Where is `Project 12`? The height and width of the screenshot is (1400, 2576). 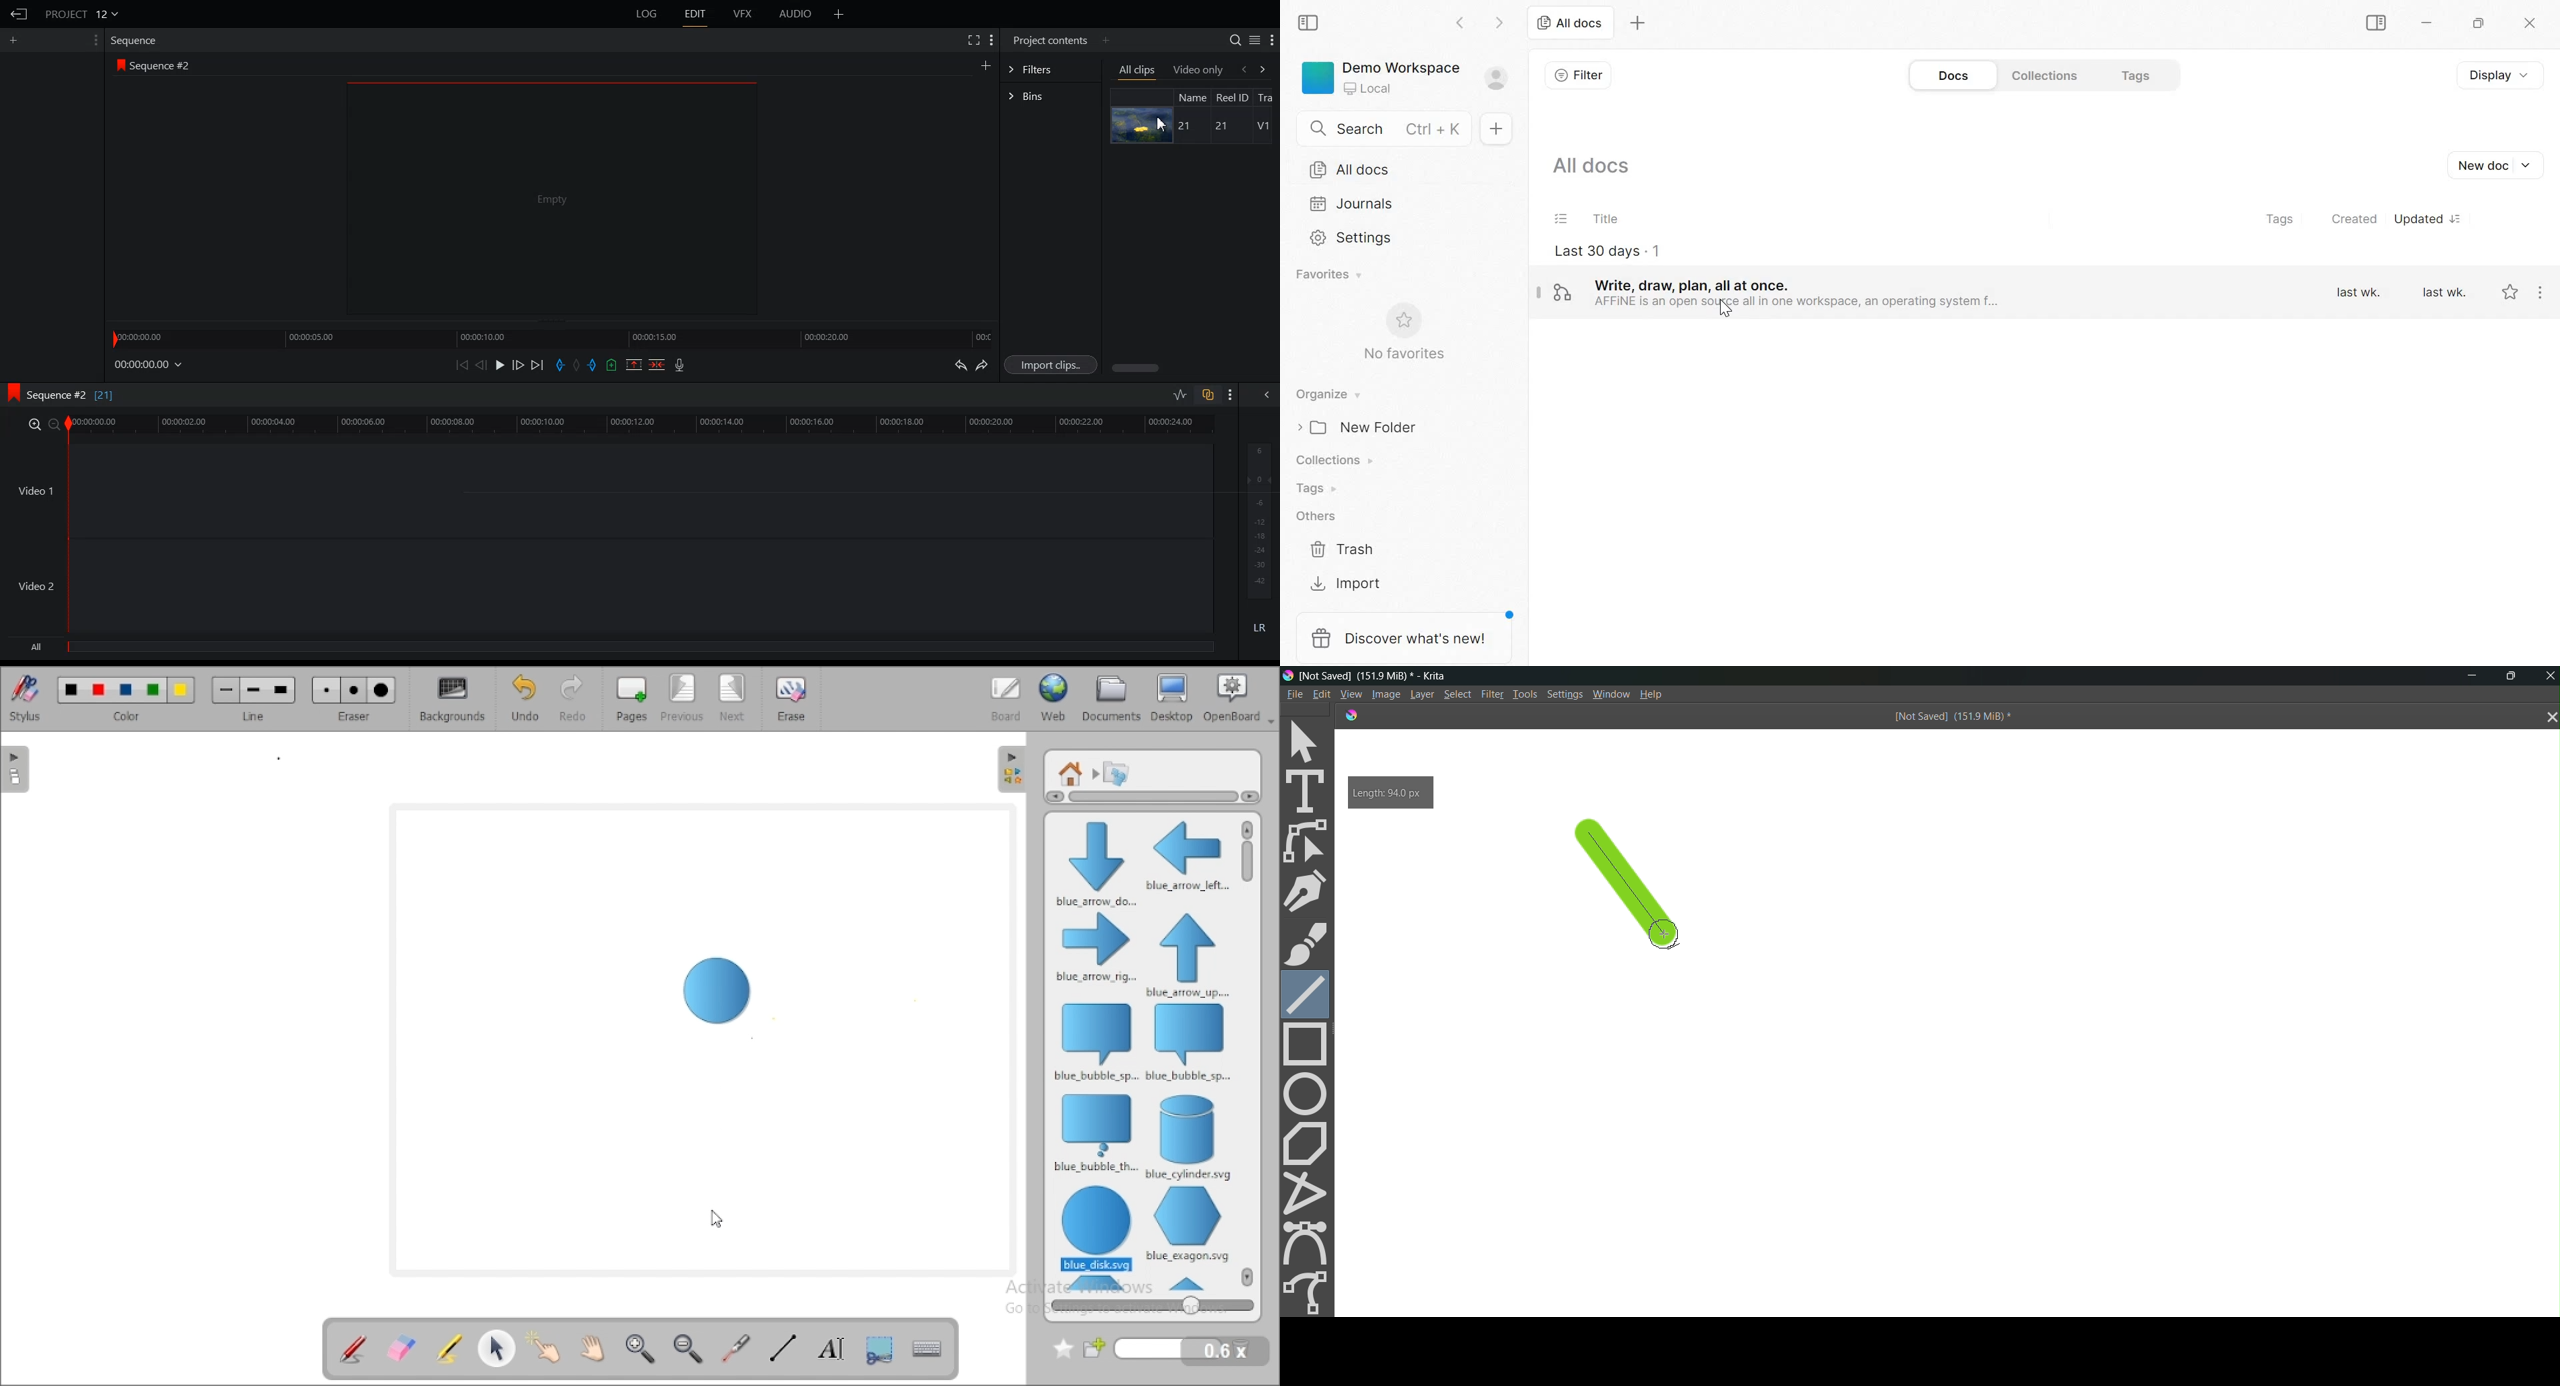 Project 12 is located at coordinates (81, 13).